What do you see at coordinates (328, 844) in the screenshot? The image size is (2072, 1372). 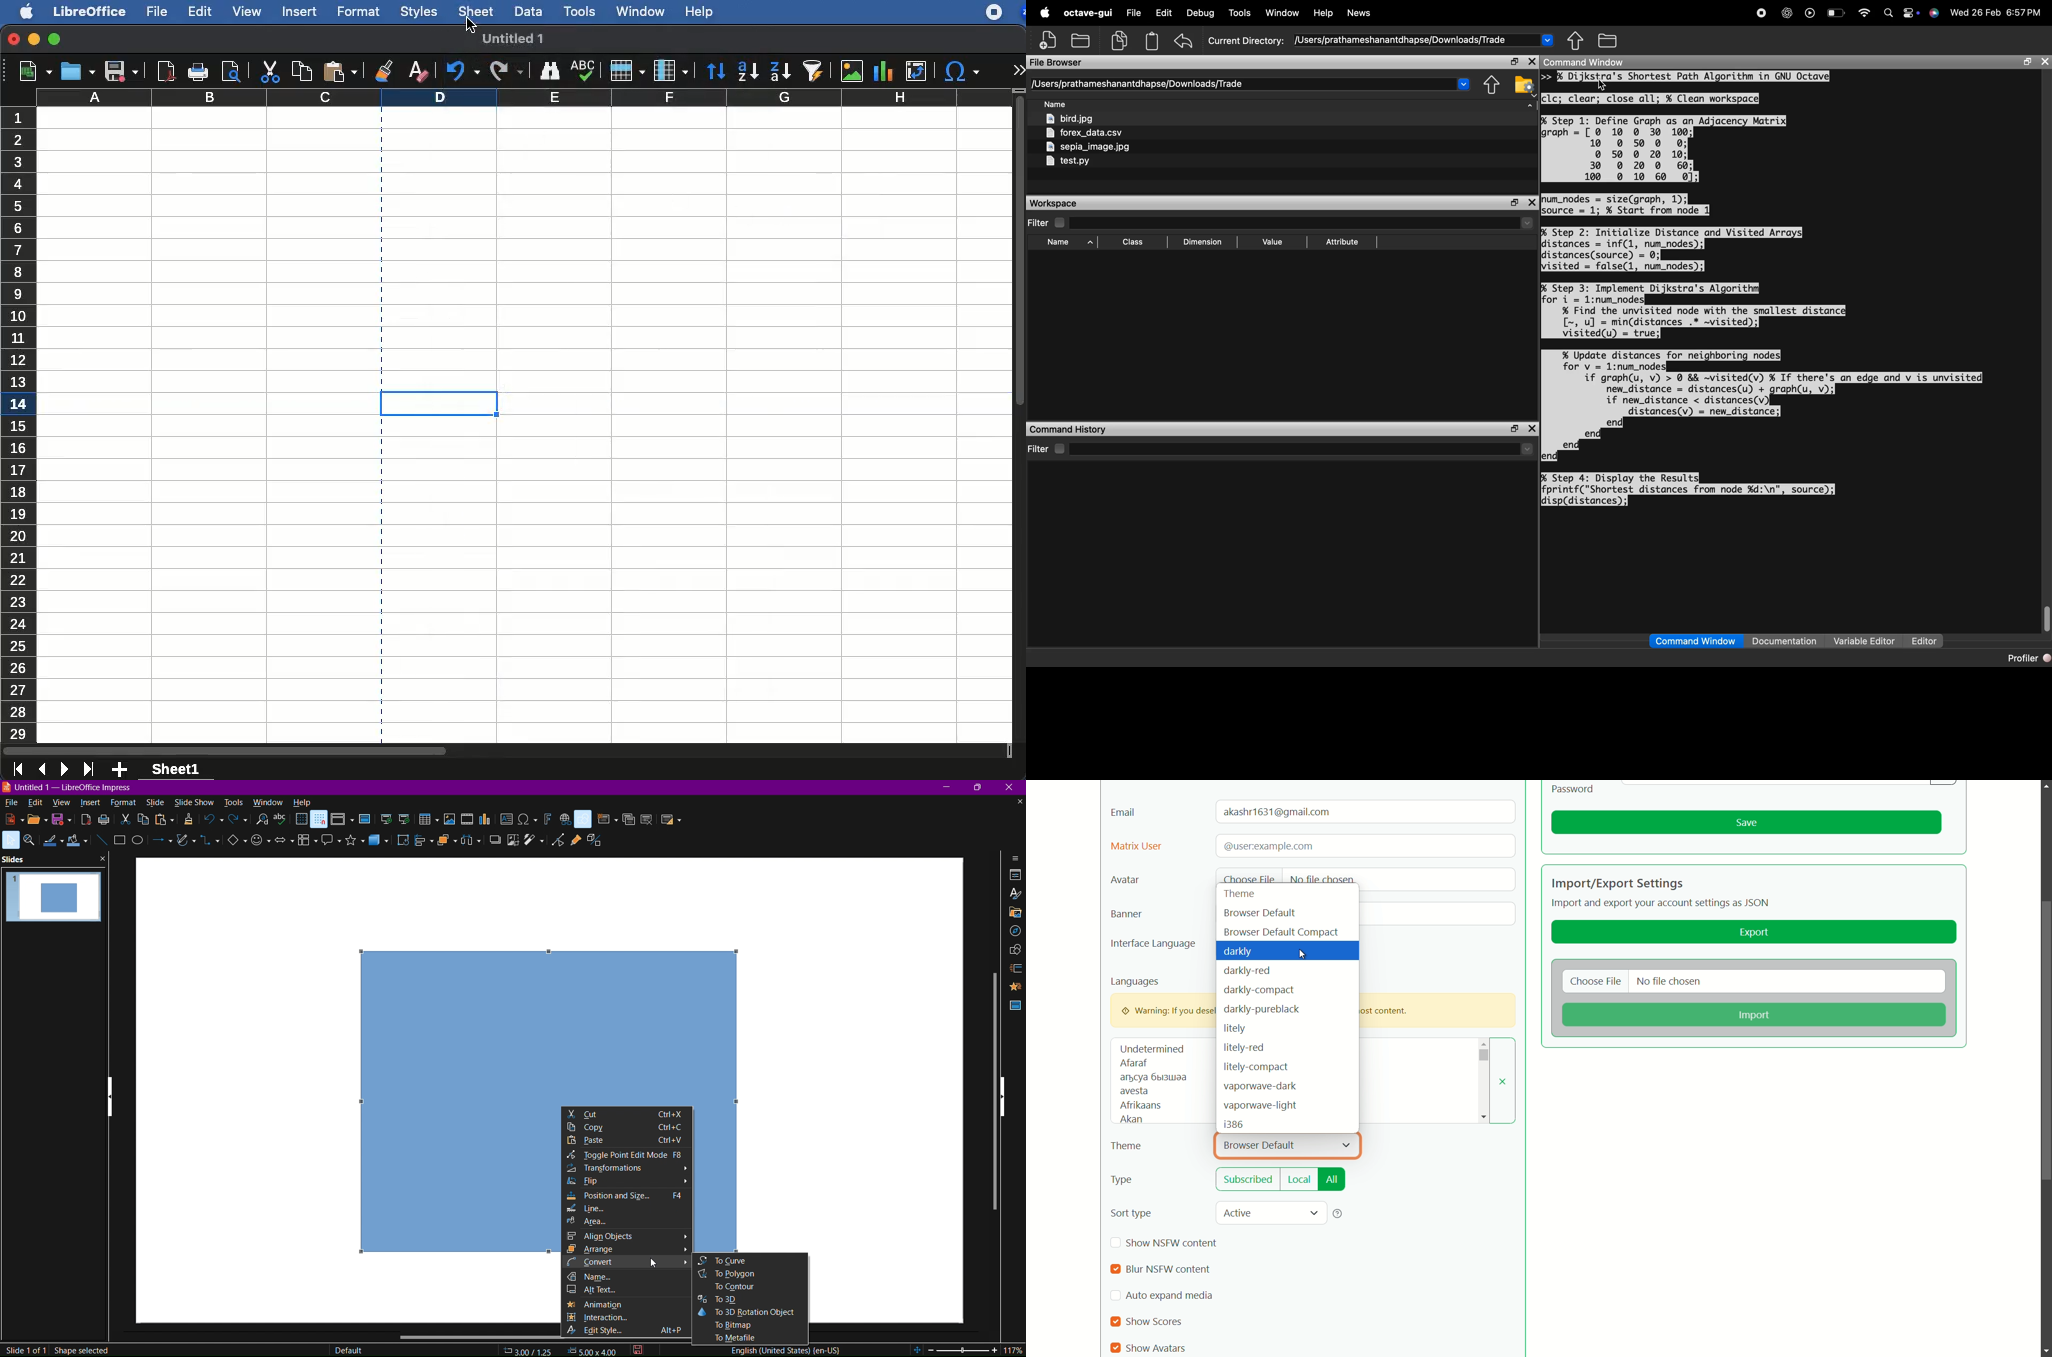 I see `Callout Shapes` at bounding box center [328, 844].